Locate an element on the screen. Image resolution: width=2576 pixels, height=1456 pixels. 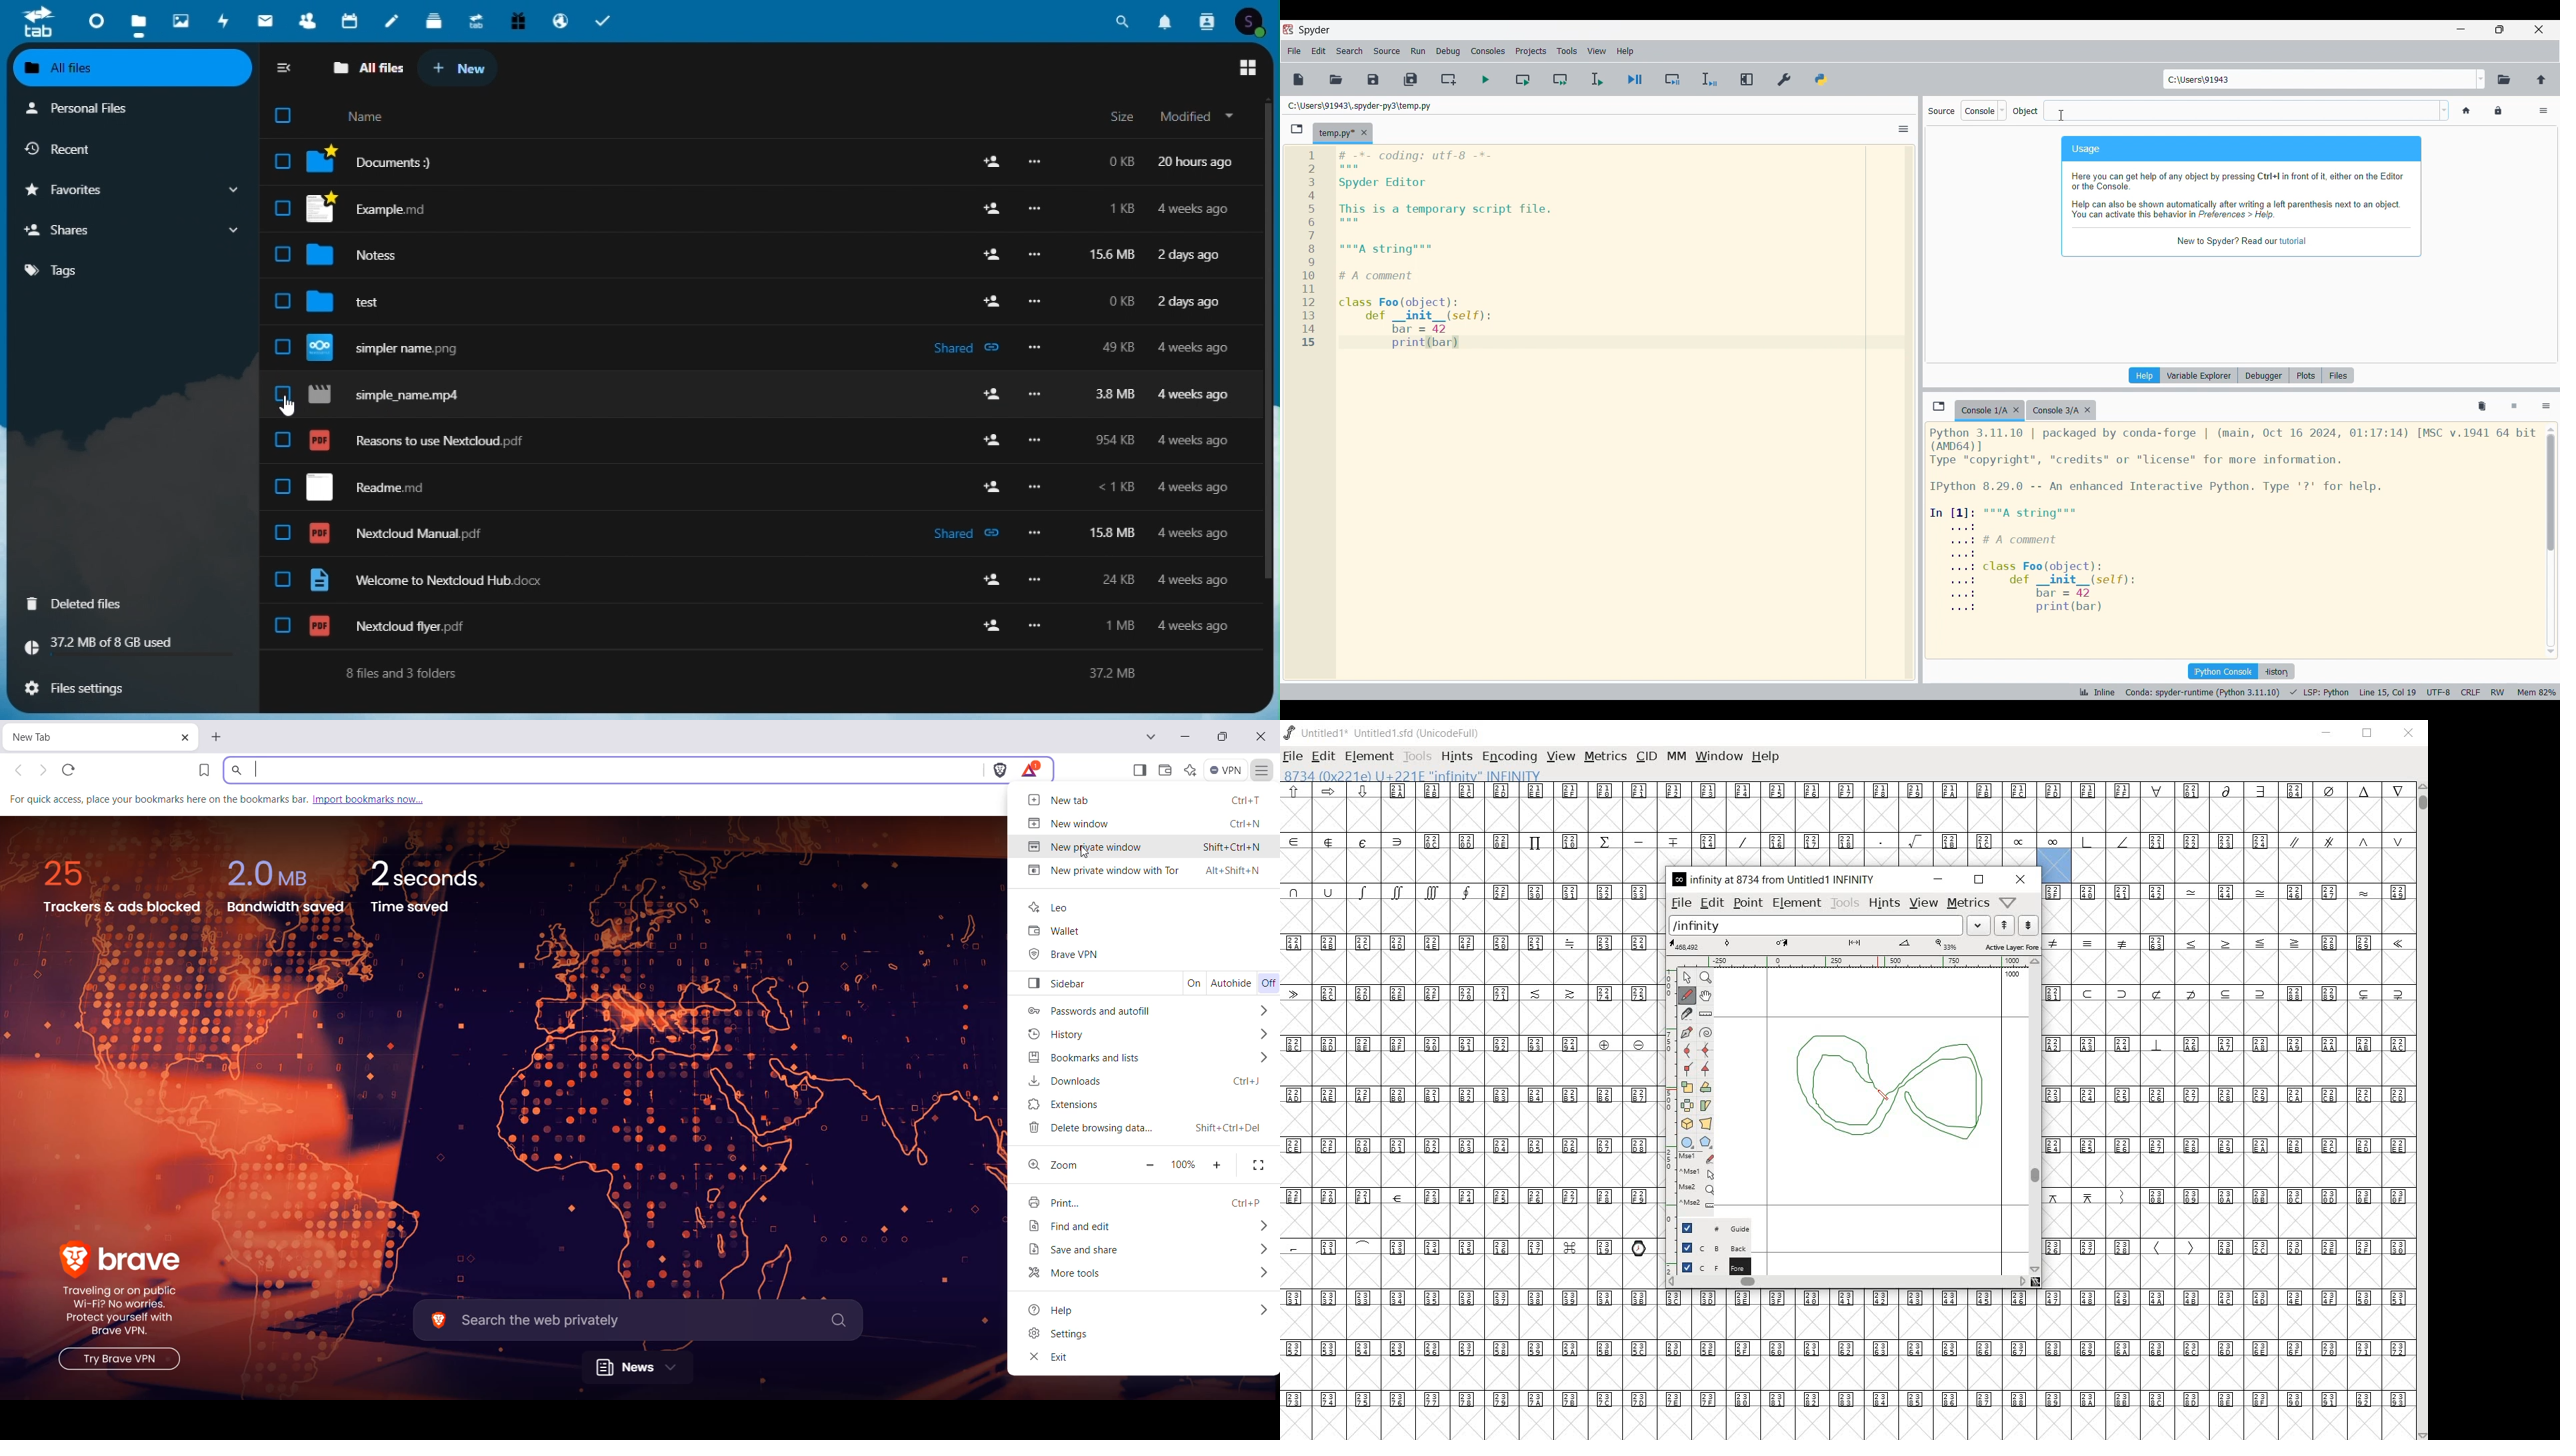
Run menu is located at coordinates (1419, 51).